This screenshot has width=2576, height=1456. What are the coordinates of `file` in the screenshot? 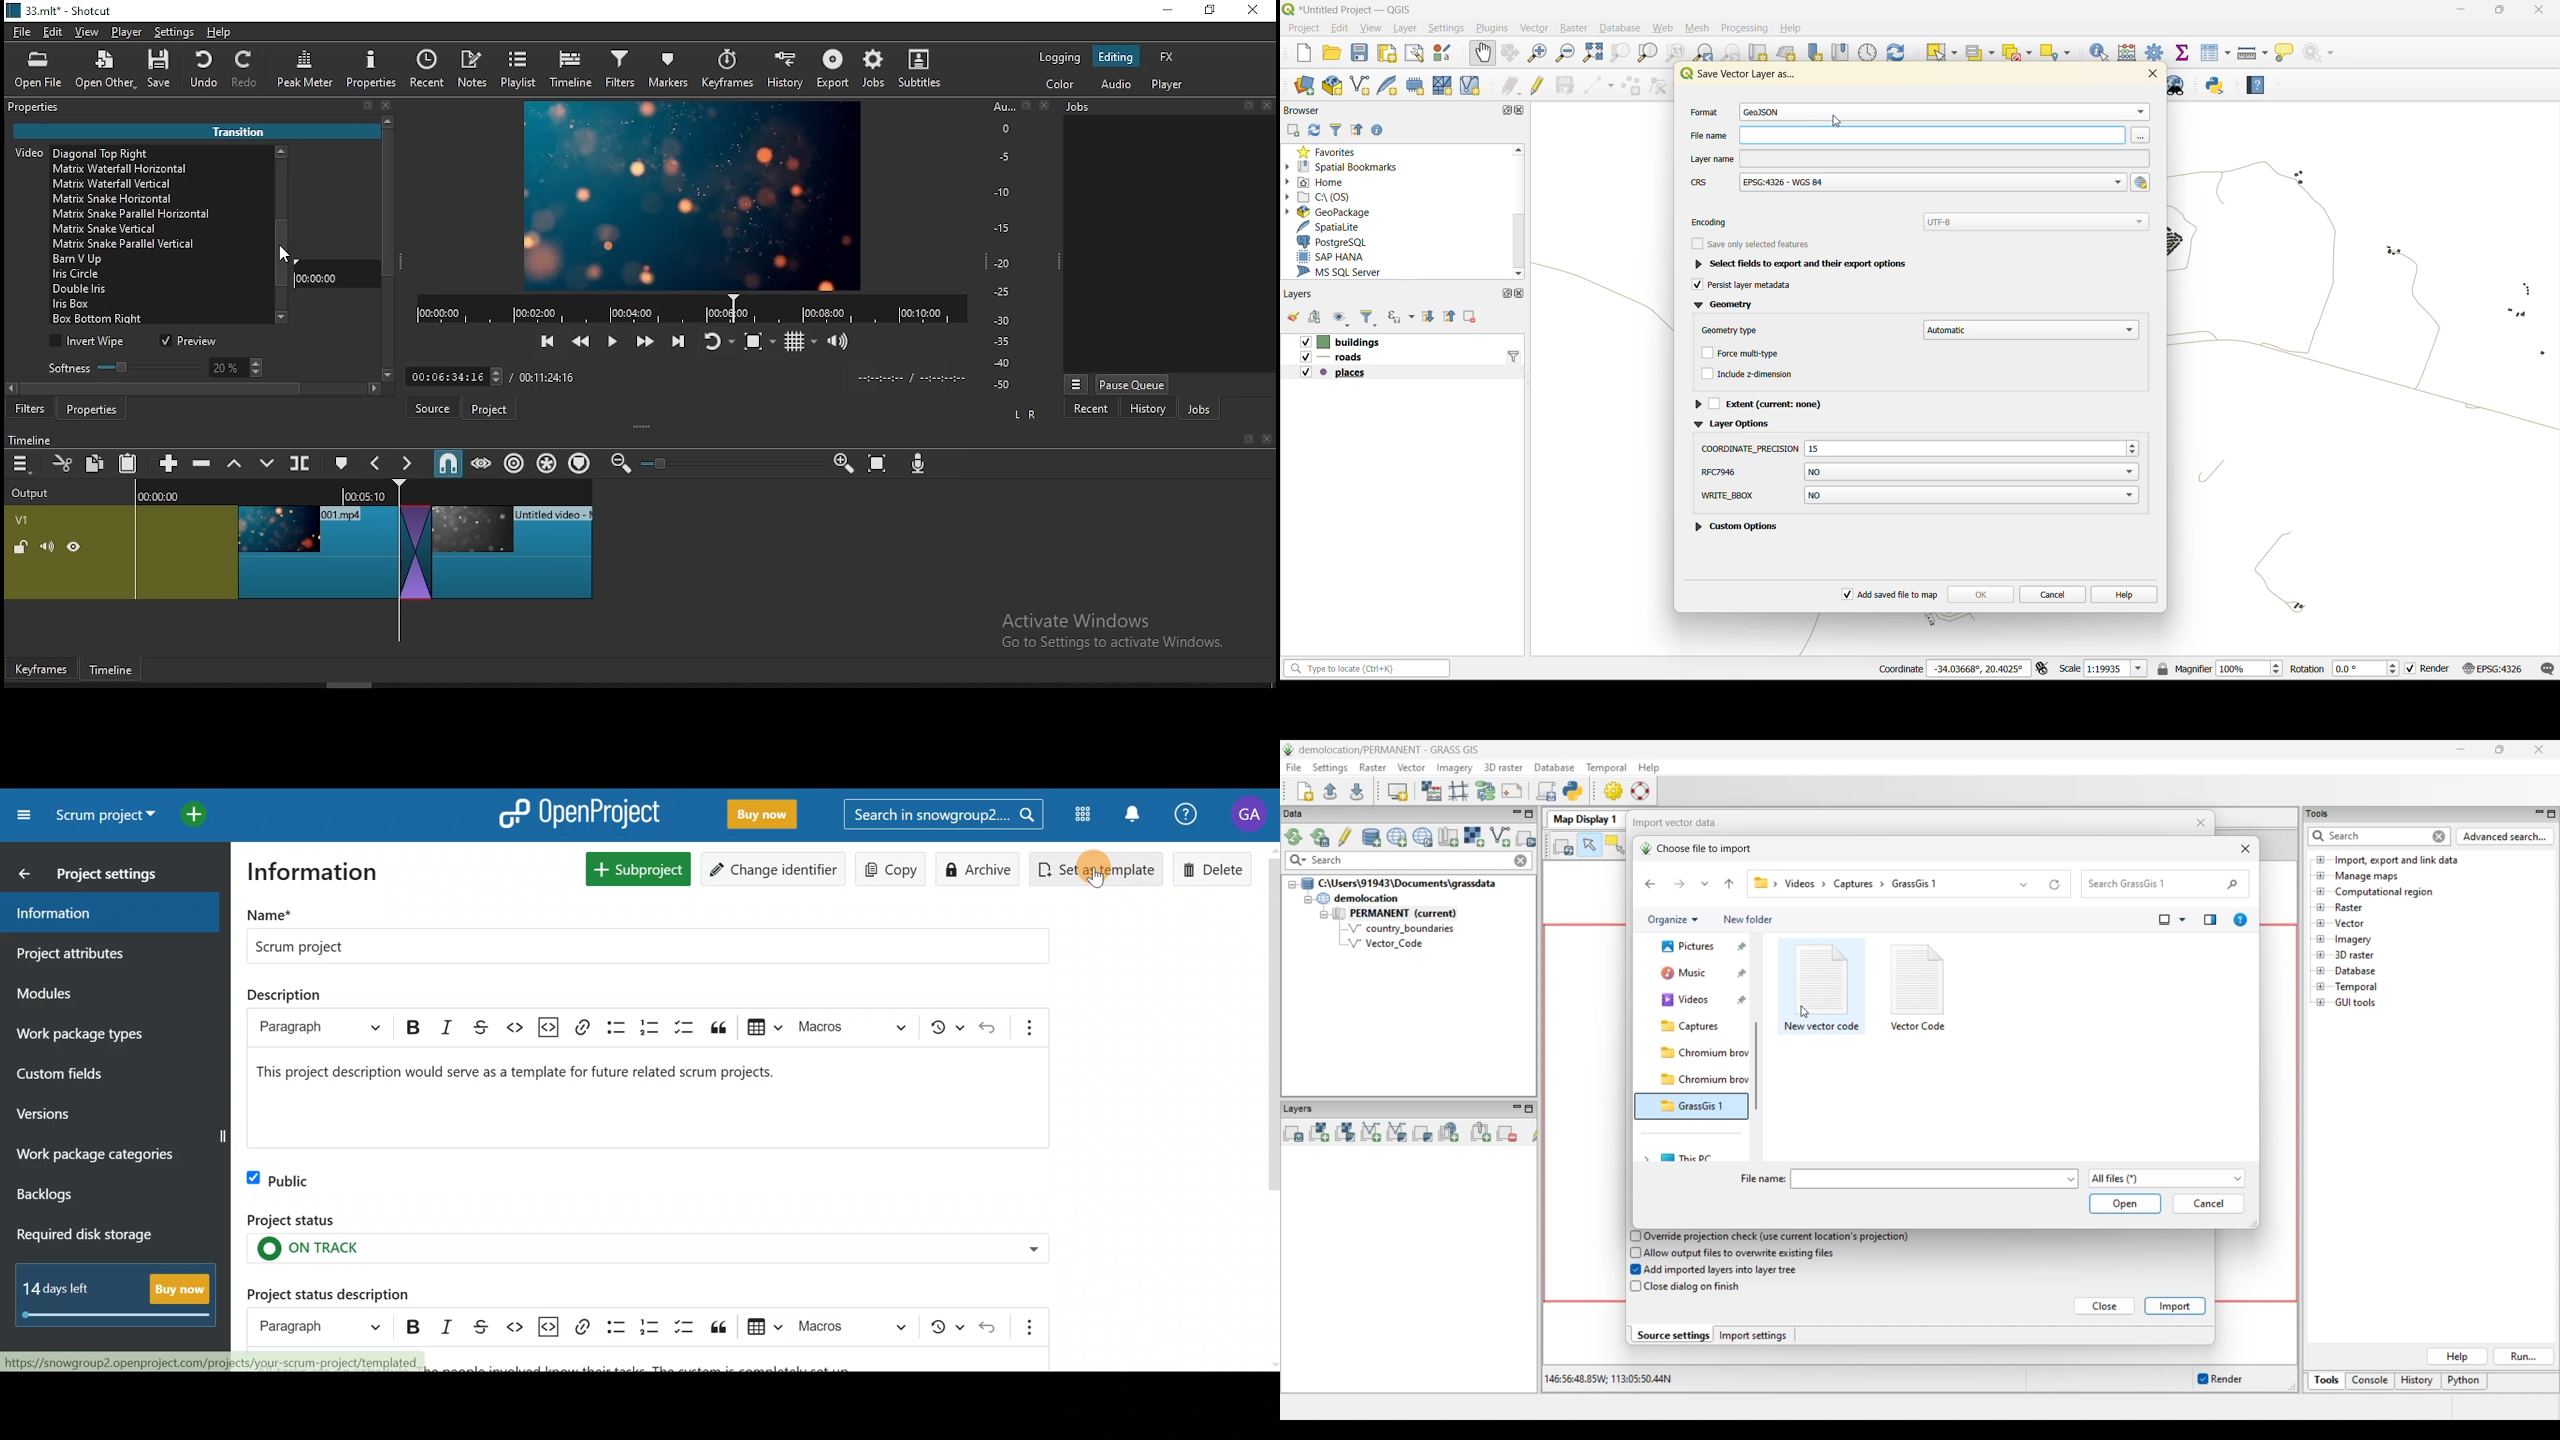 It's located at (23, 33).